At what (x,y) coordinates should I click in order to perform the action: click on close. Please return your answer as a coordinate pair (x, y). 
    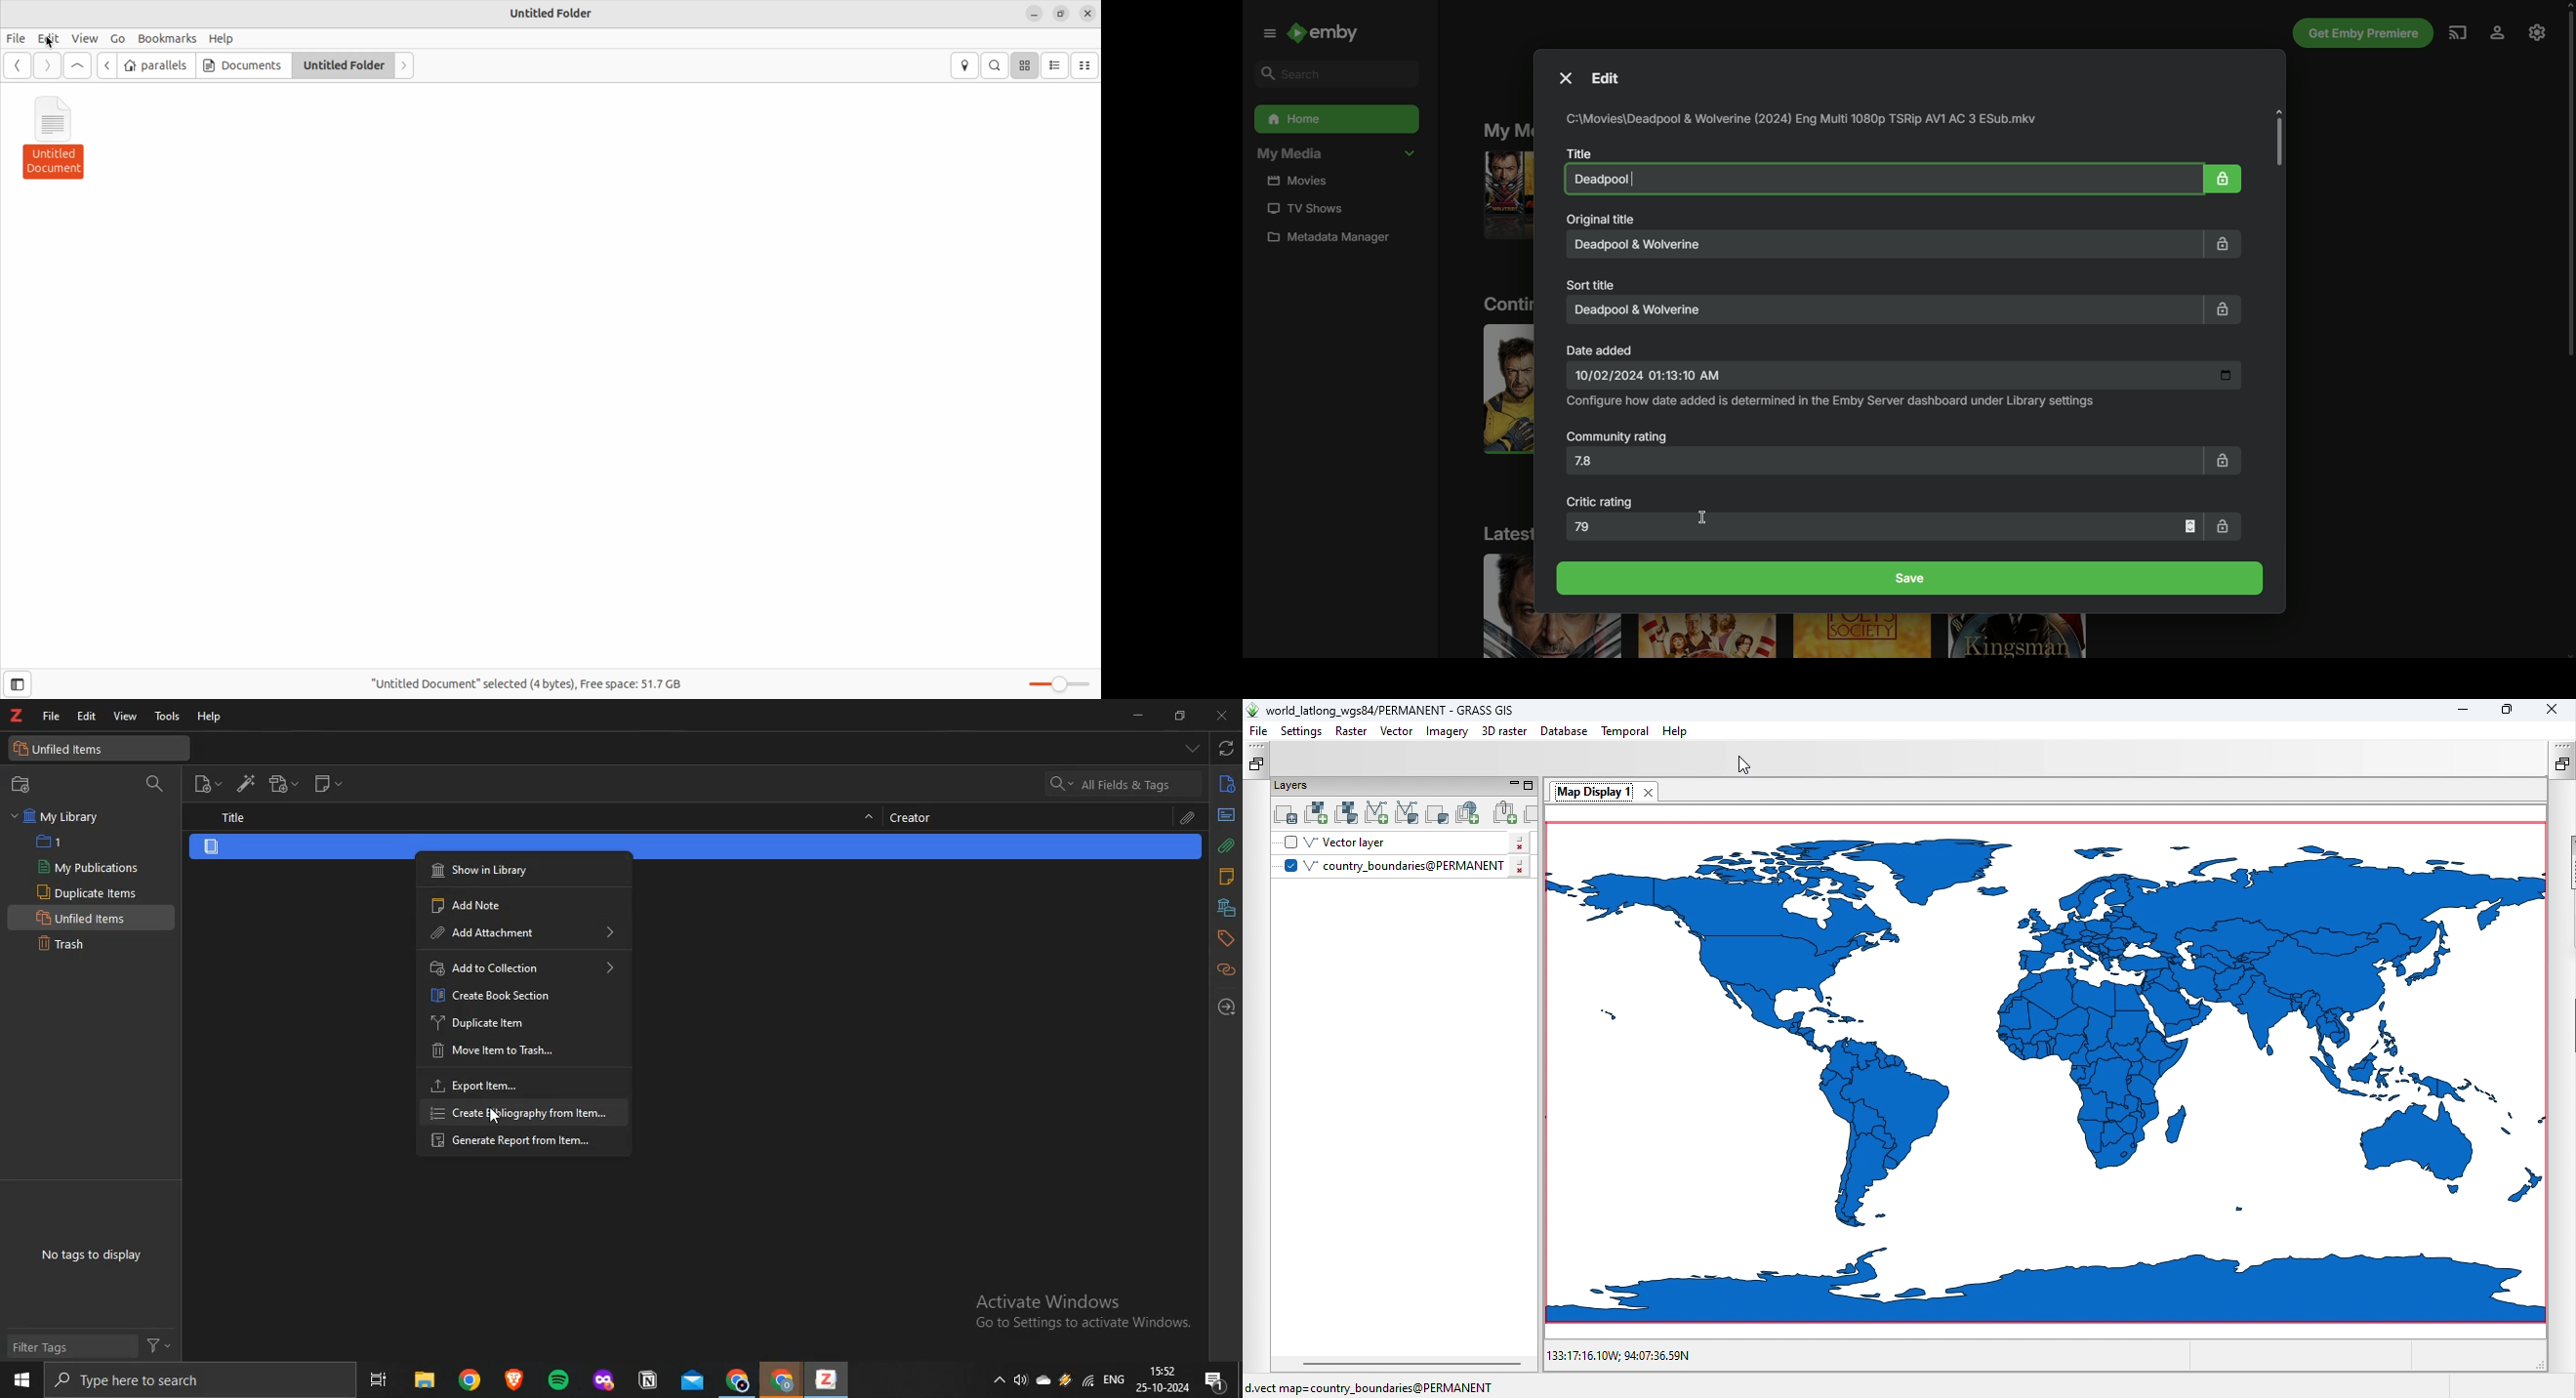
    Looking at the image, I should click on (1220, 716).